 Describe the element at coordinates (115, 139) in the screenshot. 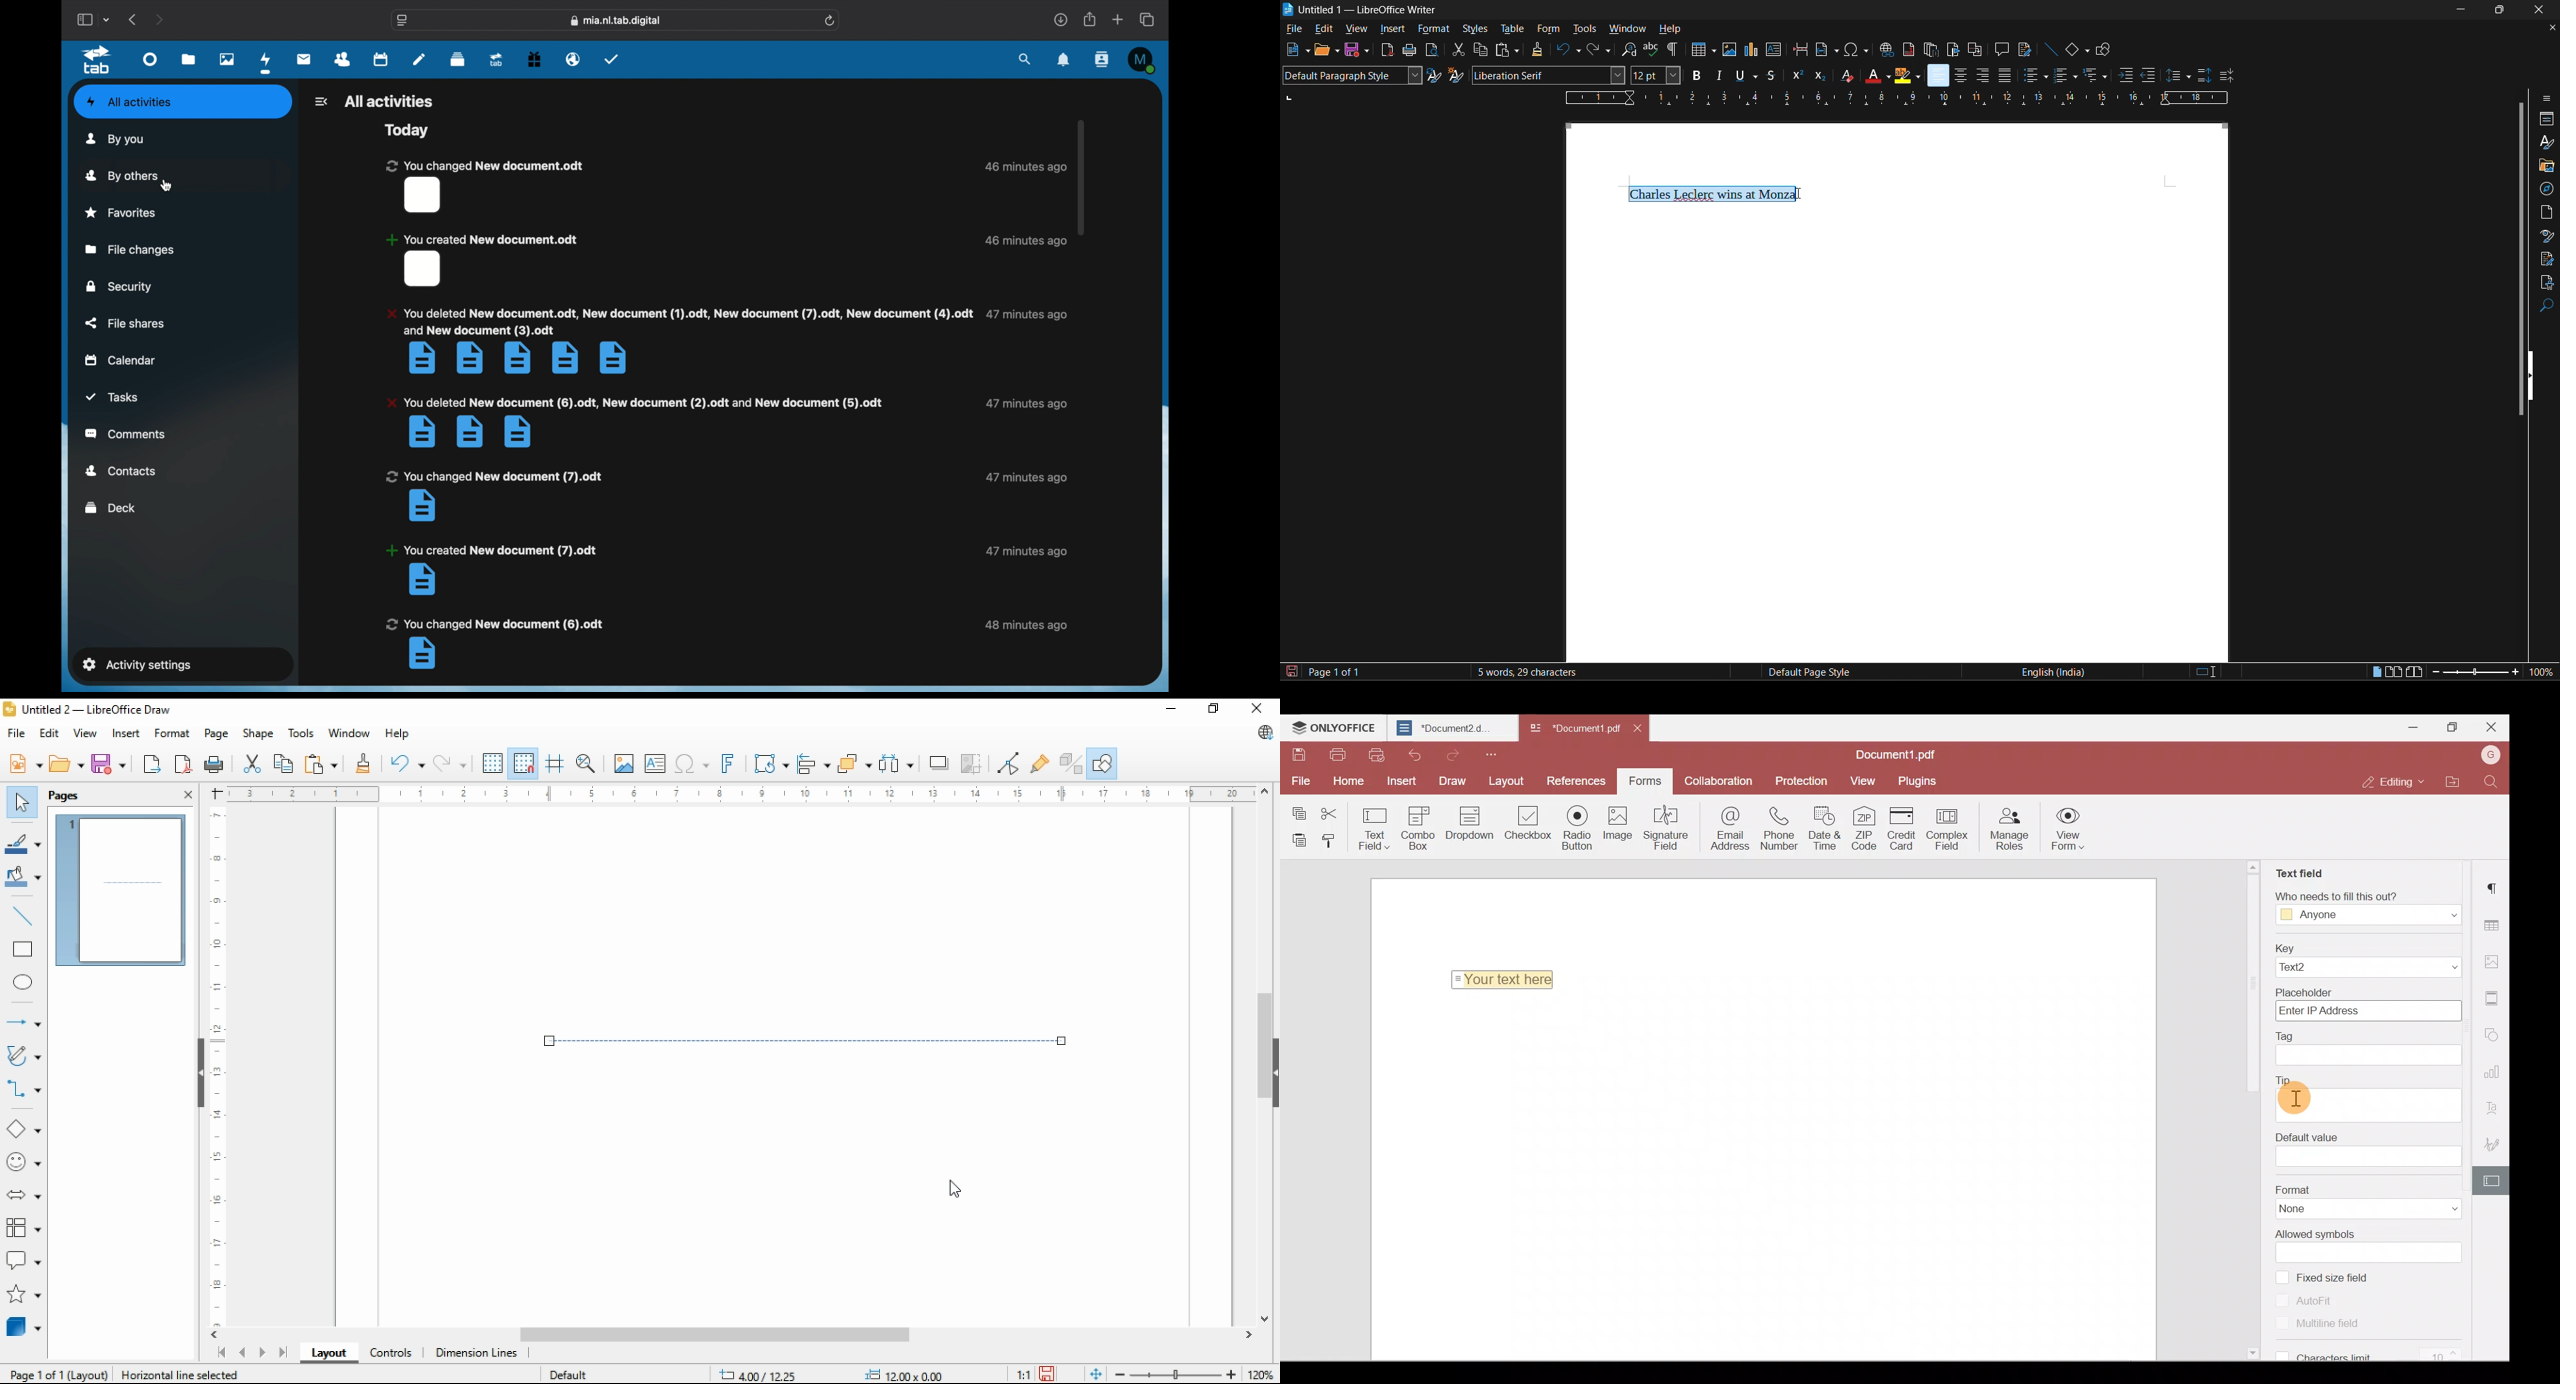

I see `by you` at that location.